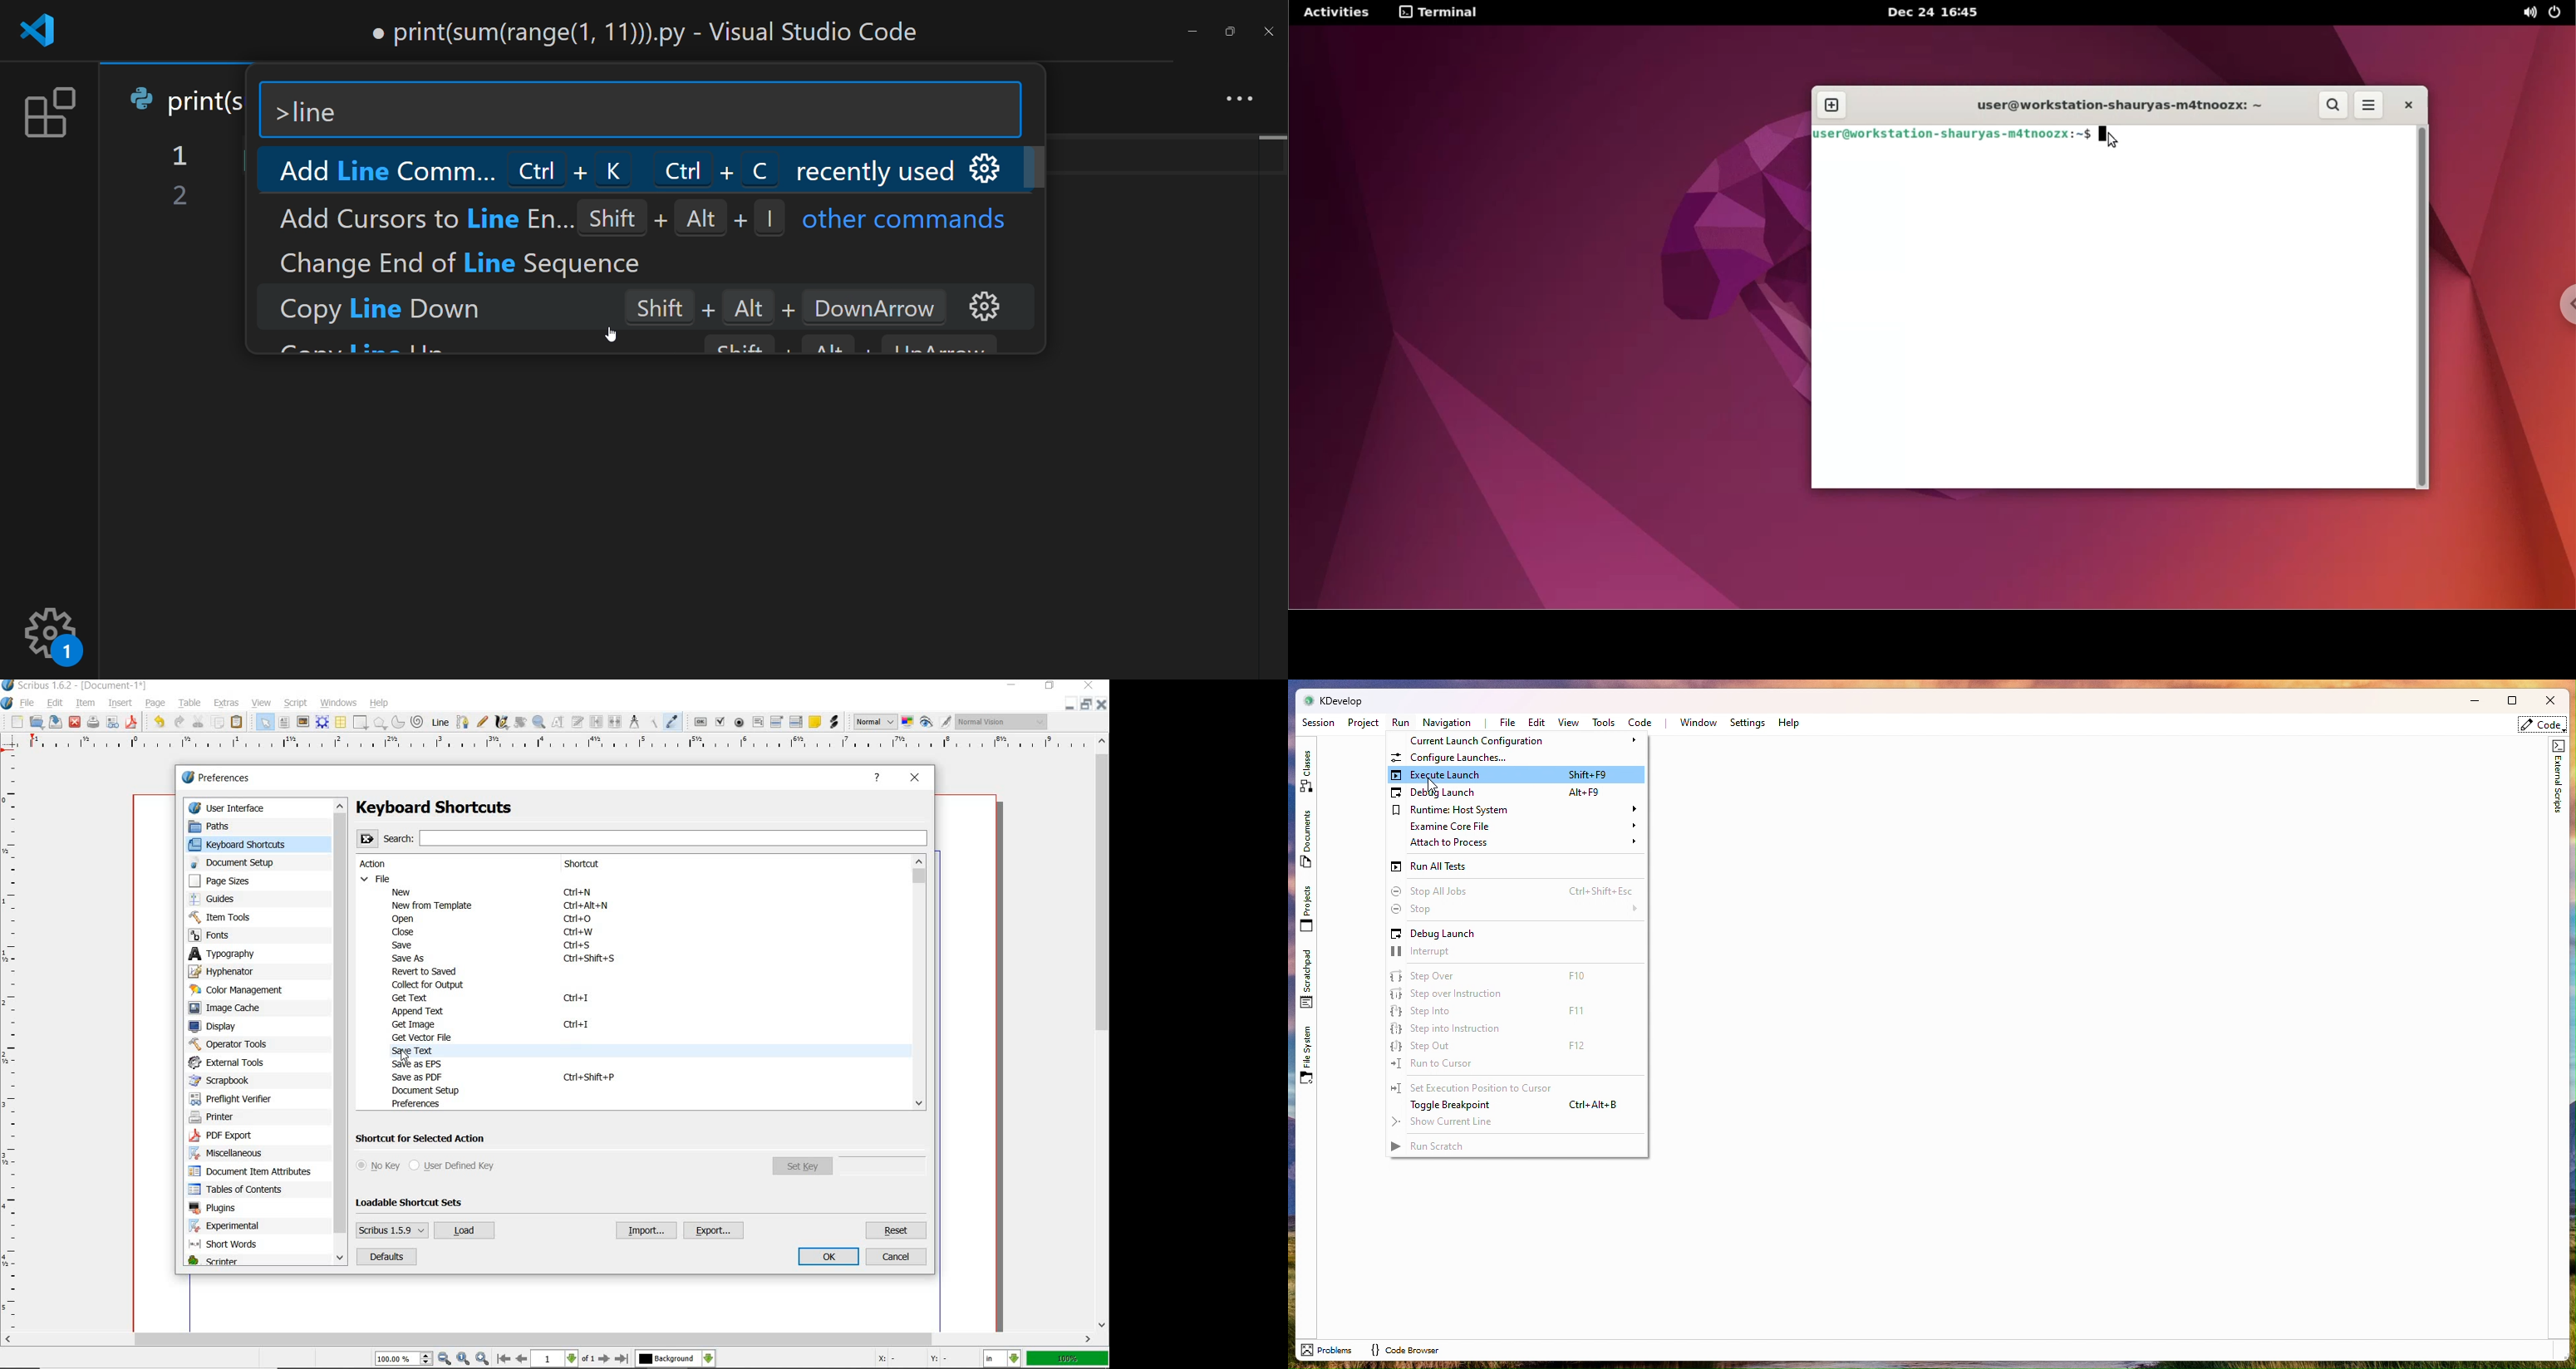 Image resolution: width=2576 pixels, height=1372 pixels. Describe the element at coordinates (303, 723) in the screenshot. I see `image frame` at that location.